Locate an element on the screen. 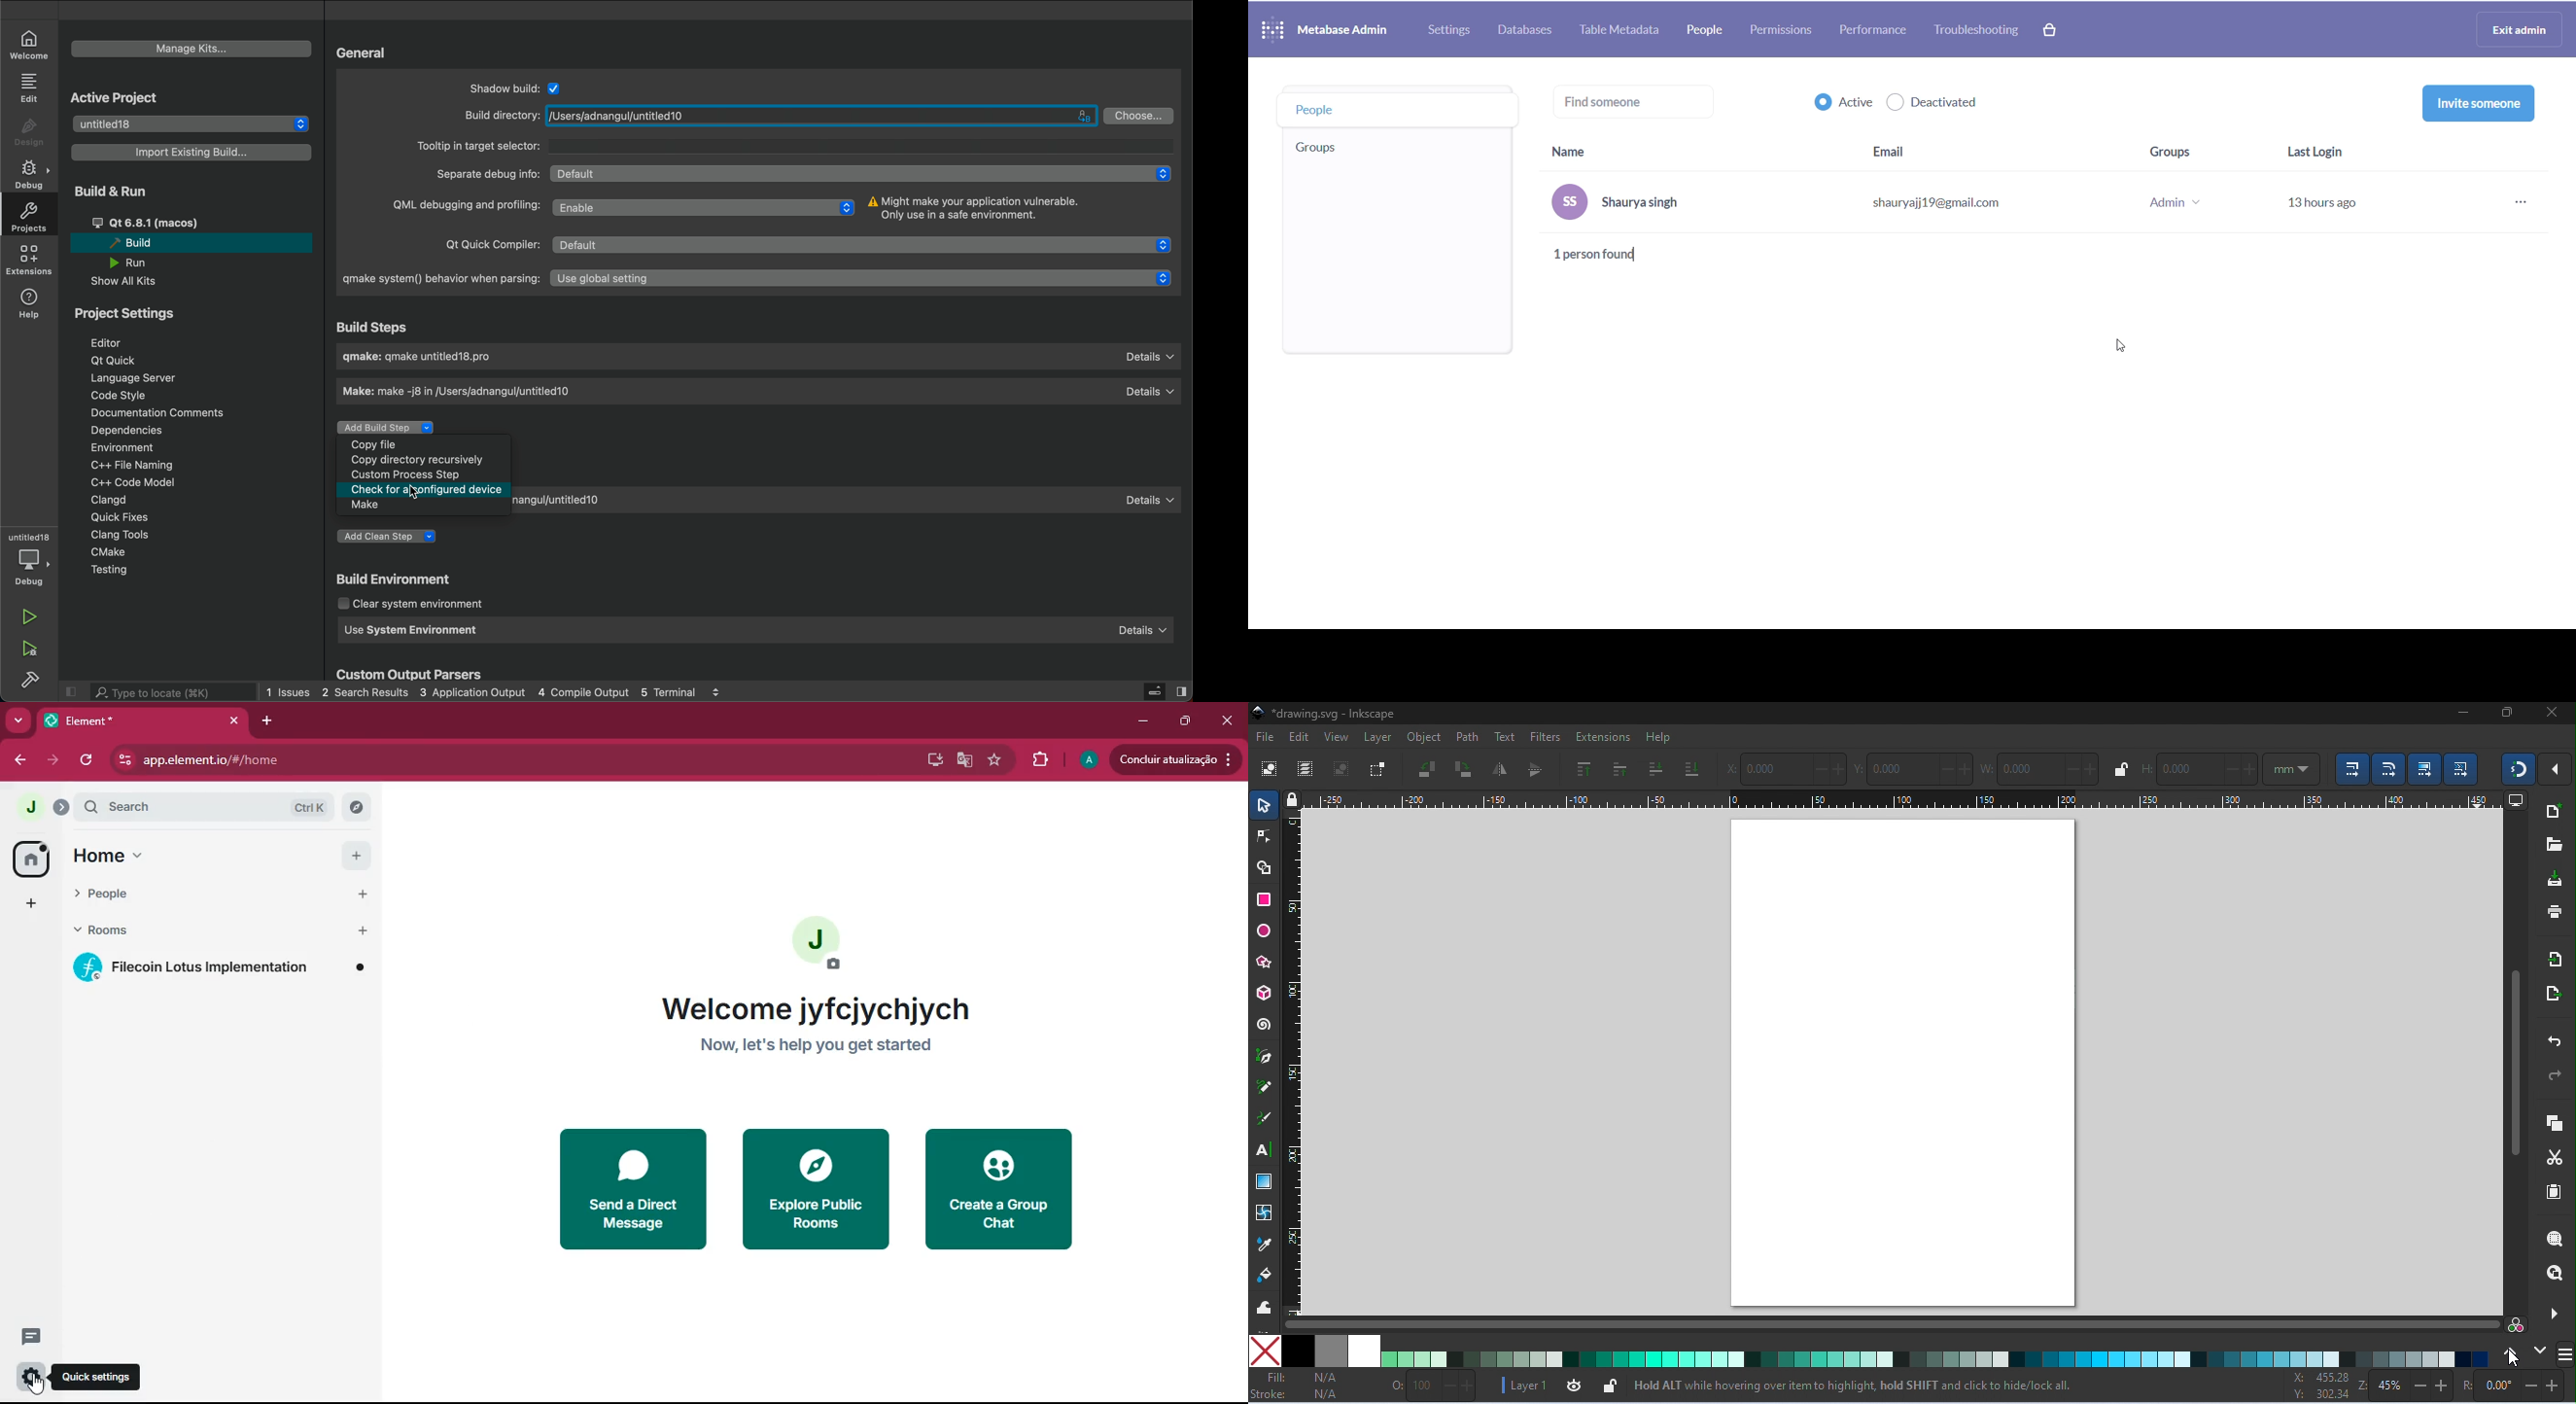  run debug is located at coordinates (27, 647).